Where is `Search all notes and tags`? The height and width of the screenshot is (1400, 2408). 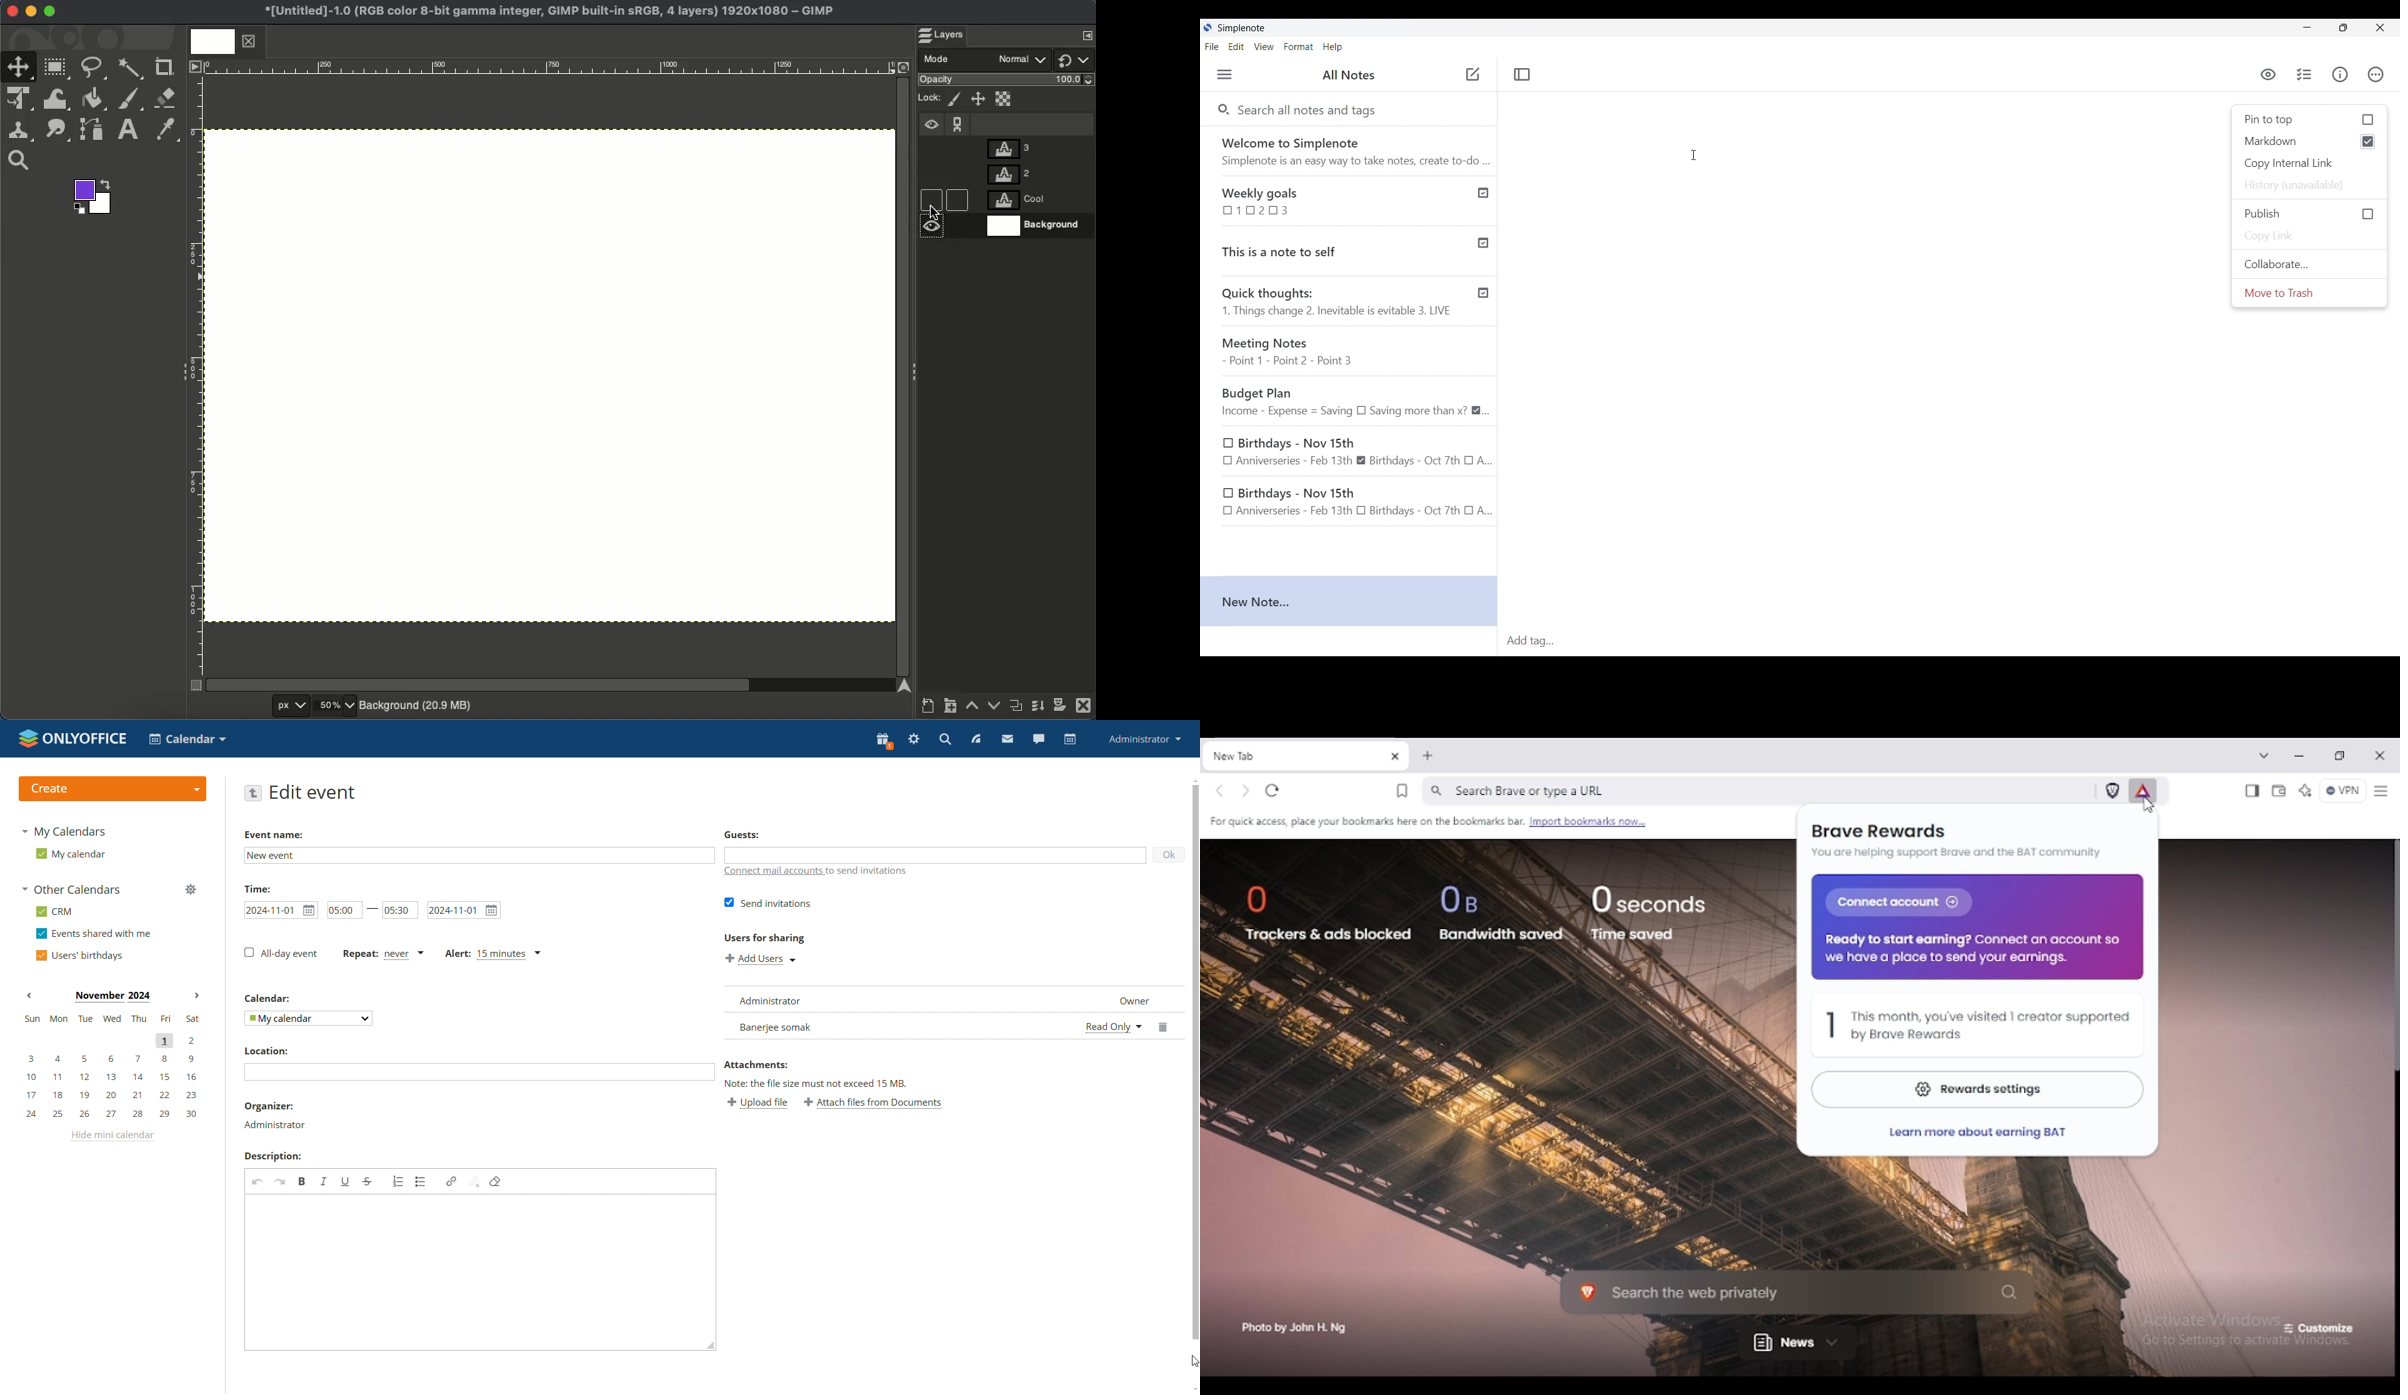
Search all notes and tags is located at coordinates (1312, 111).